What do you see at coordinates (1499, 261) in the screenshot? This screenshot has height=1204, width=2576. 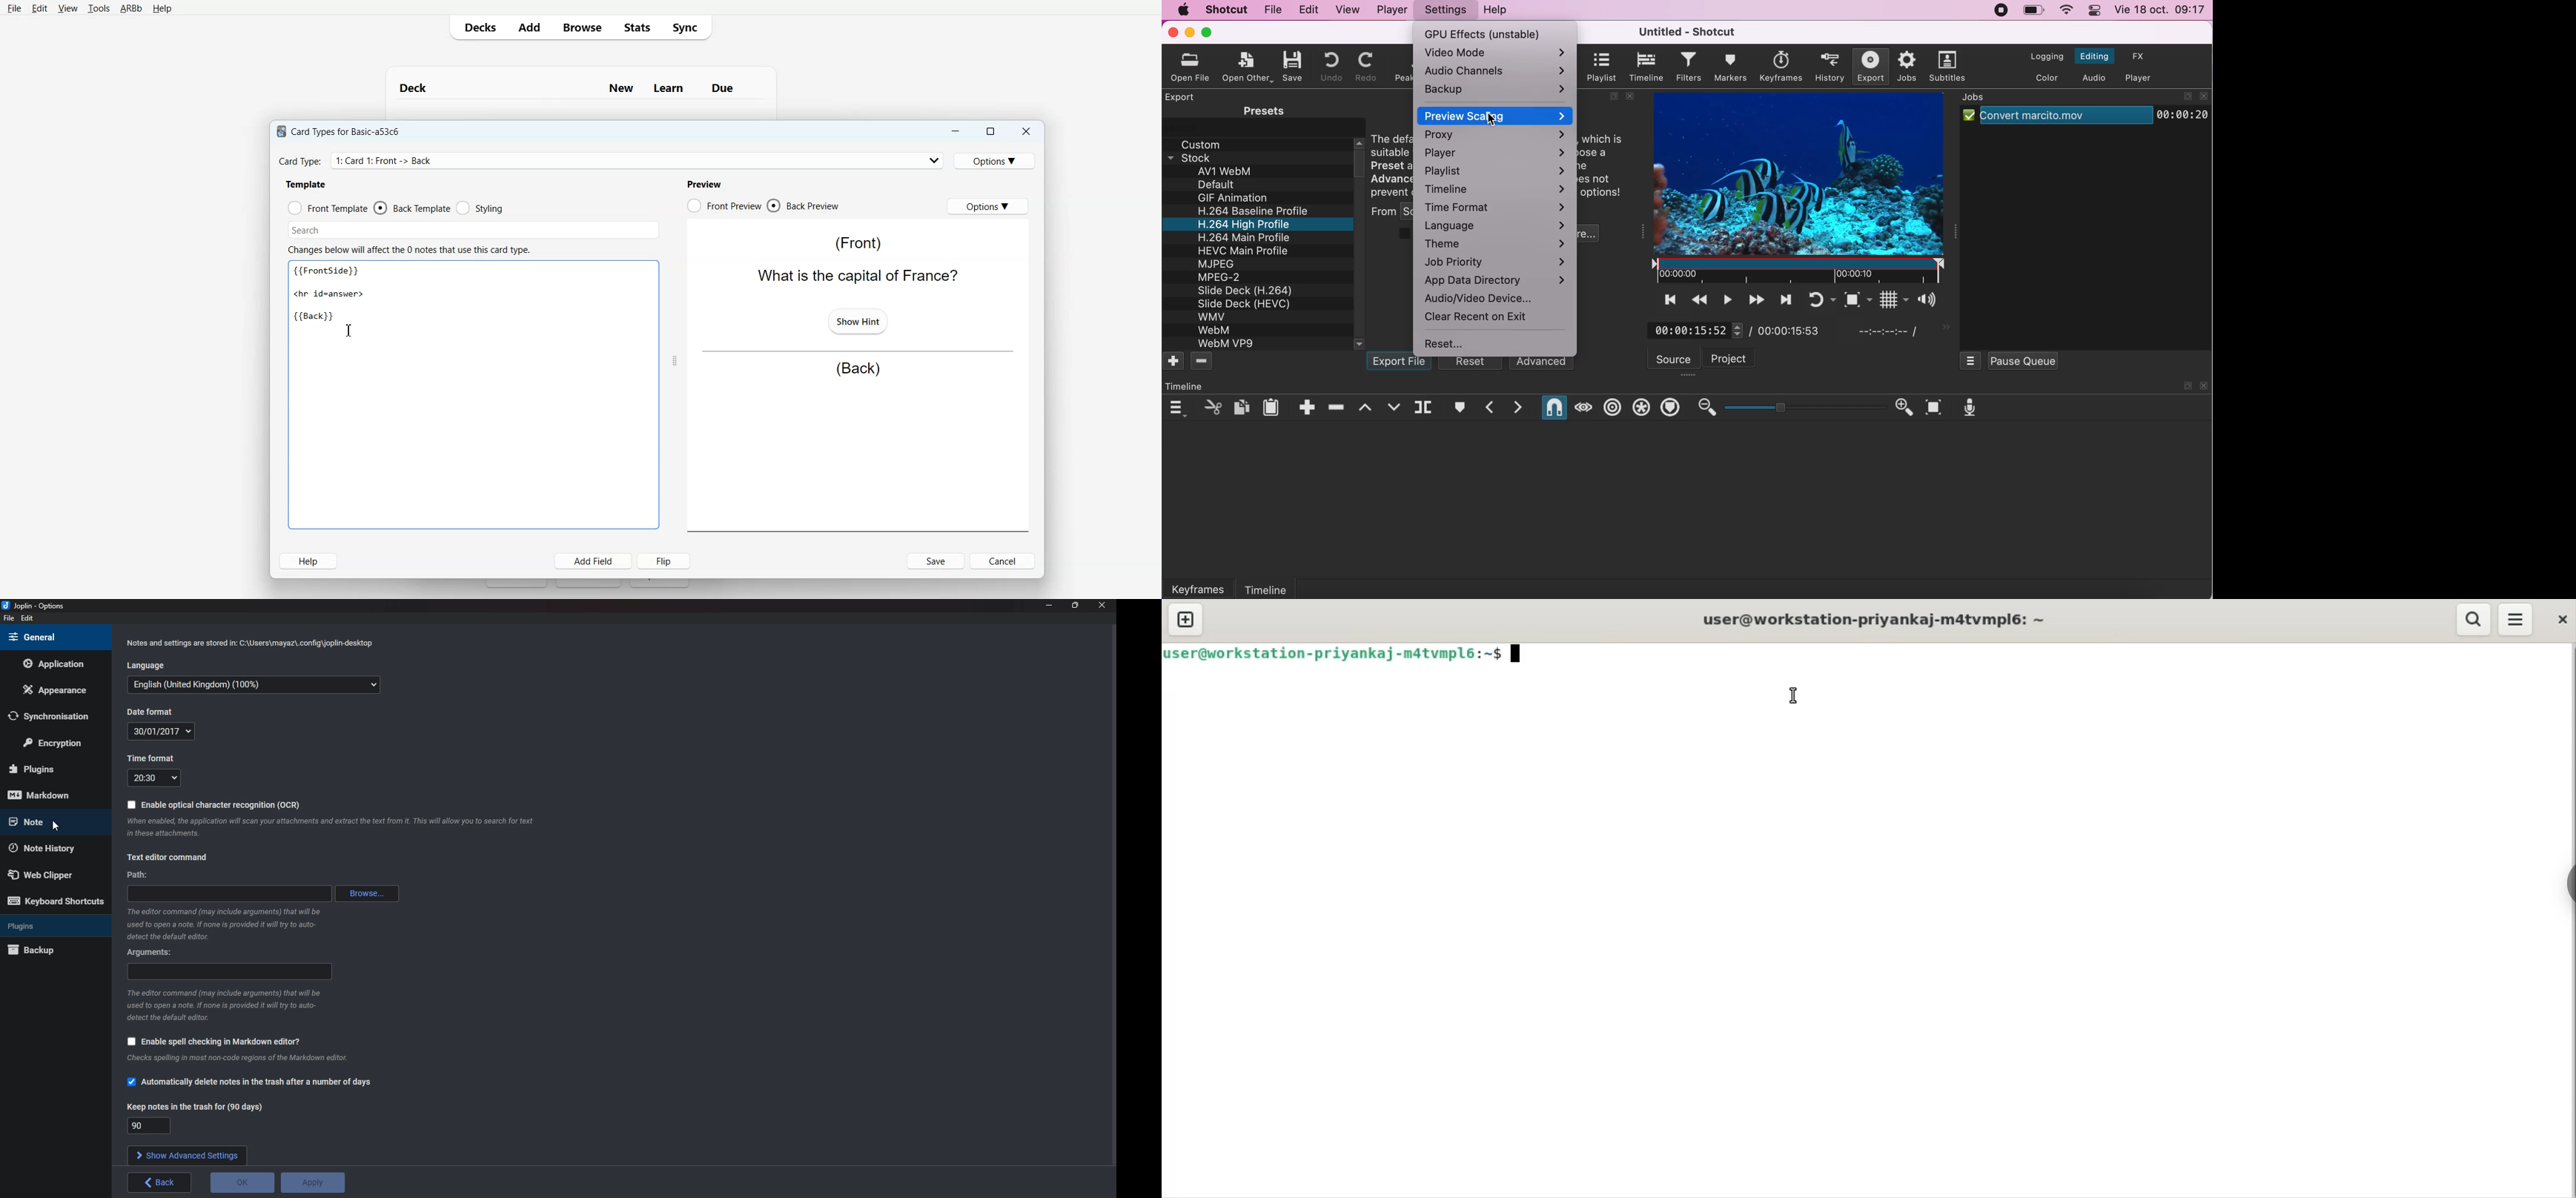 I see `job priority` at bounding box center [1499, 261].